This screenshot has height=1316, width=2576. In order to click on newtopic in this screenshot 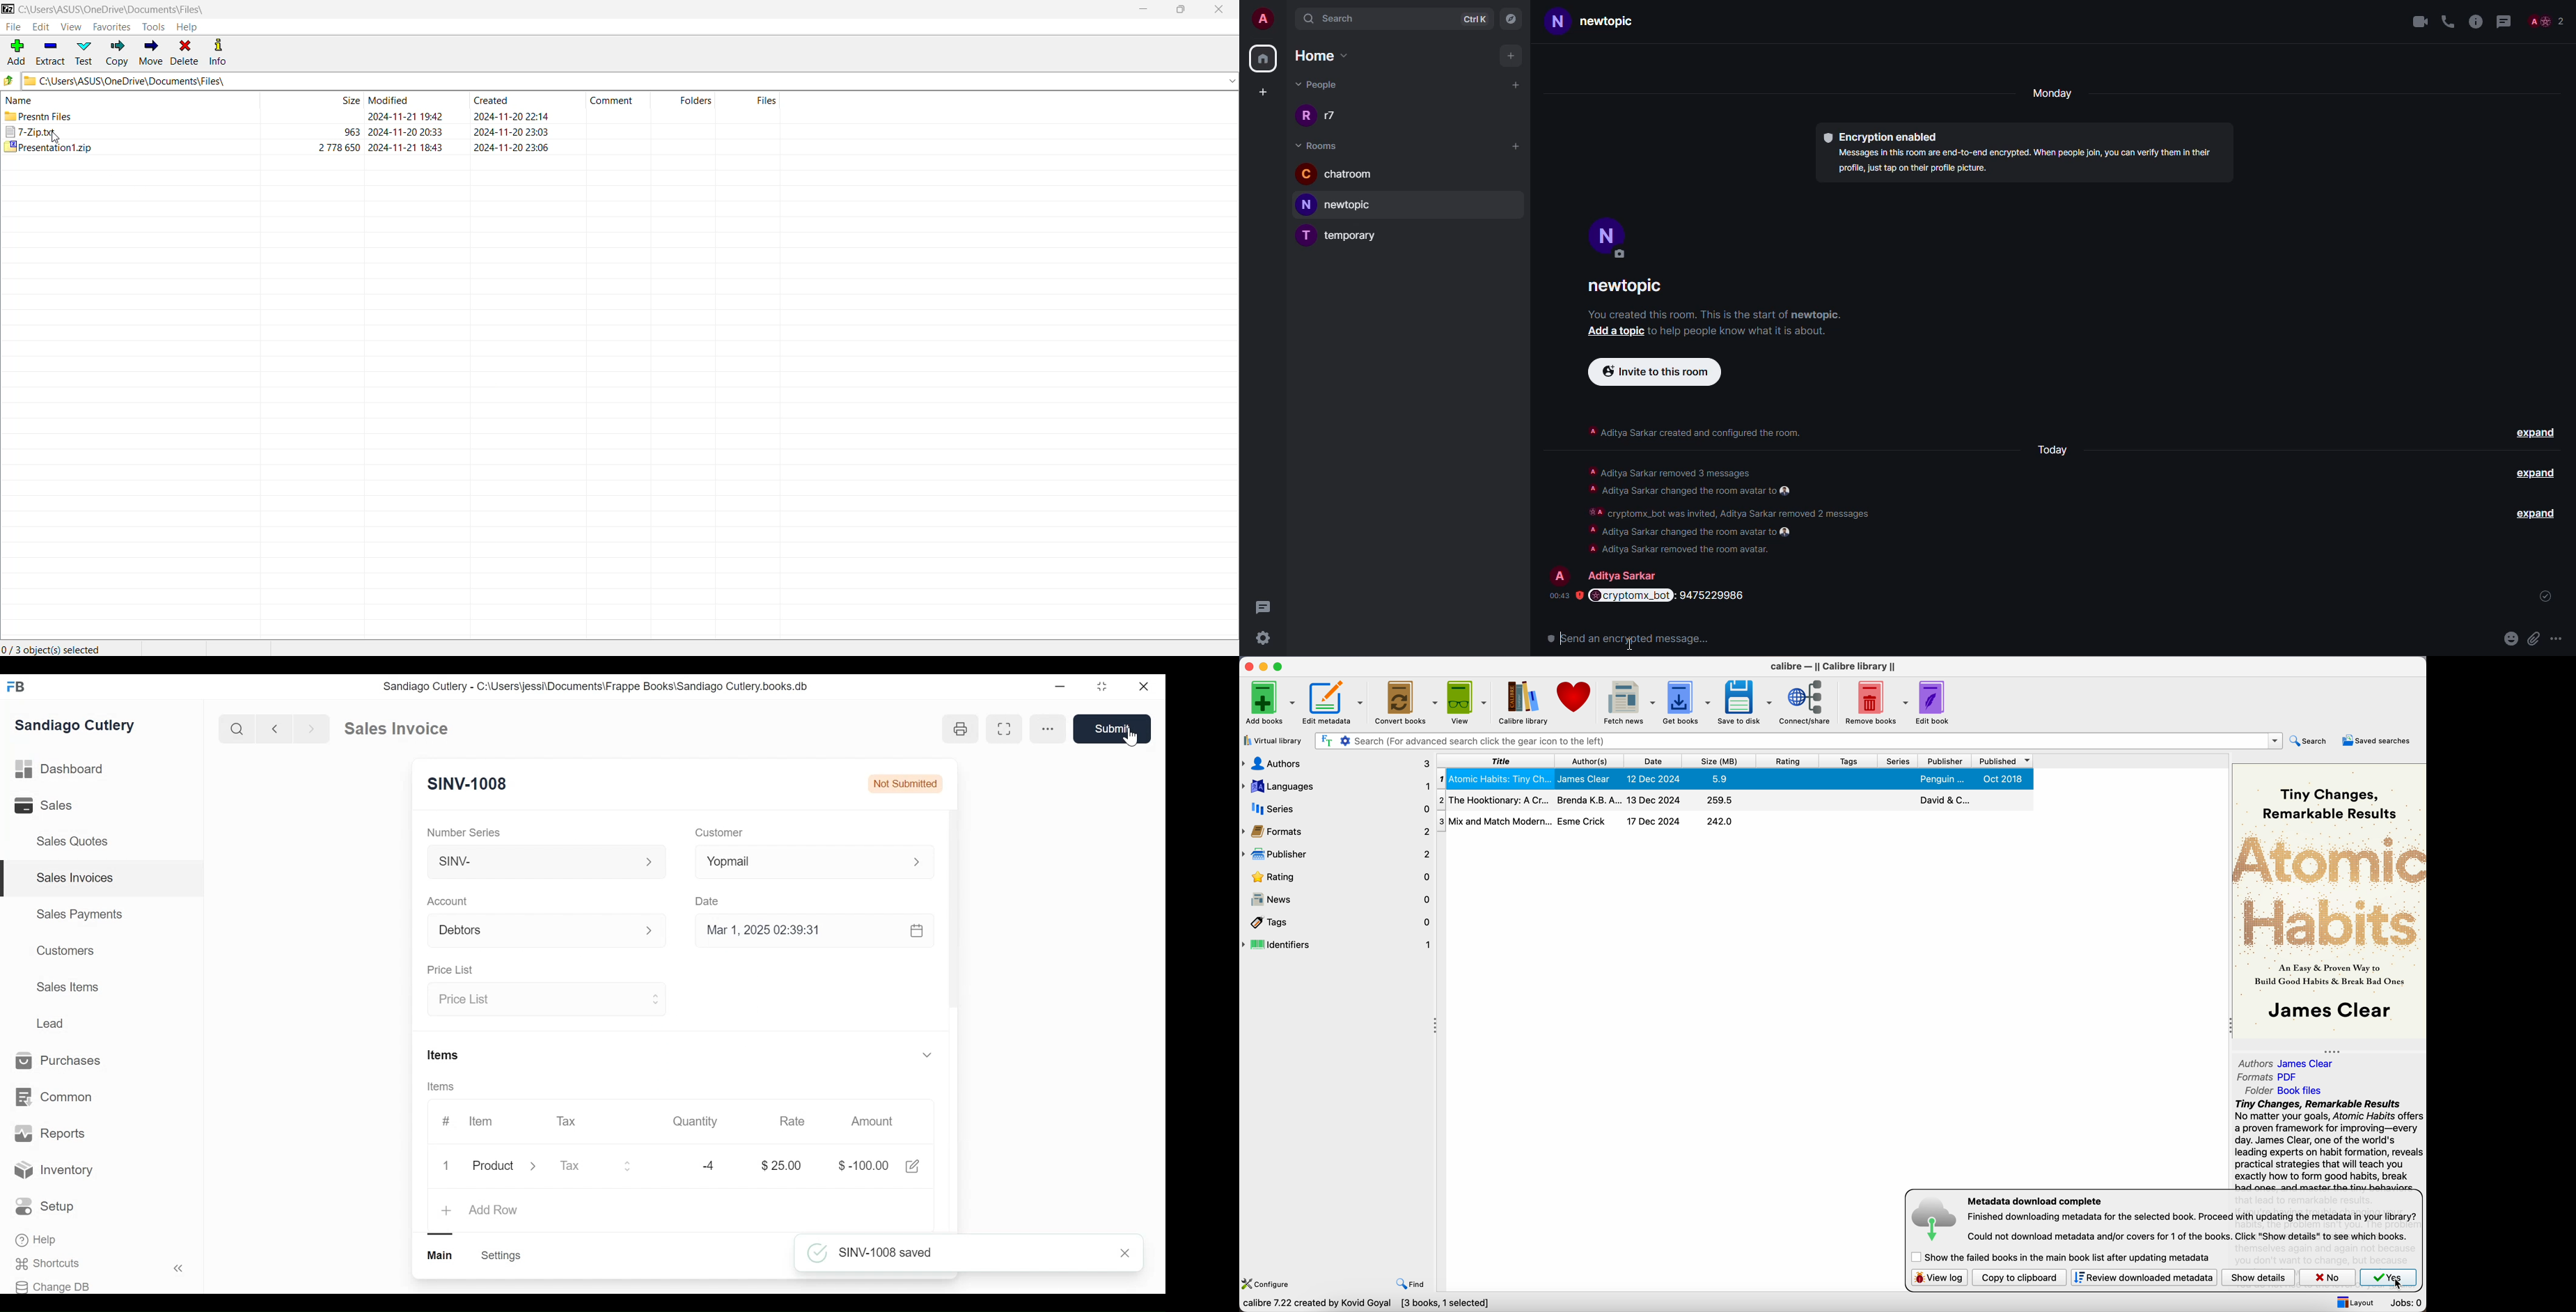, I will do `click(1610, 22)`.